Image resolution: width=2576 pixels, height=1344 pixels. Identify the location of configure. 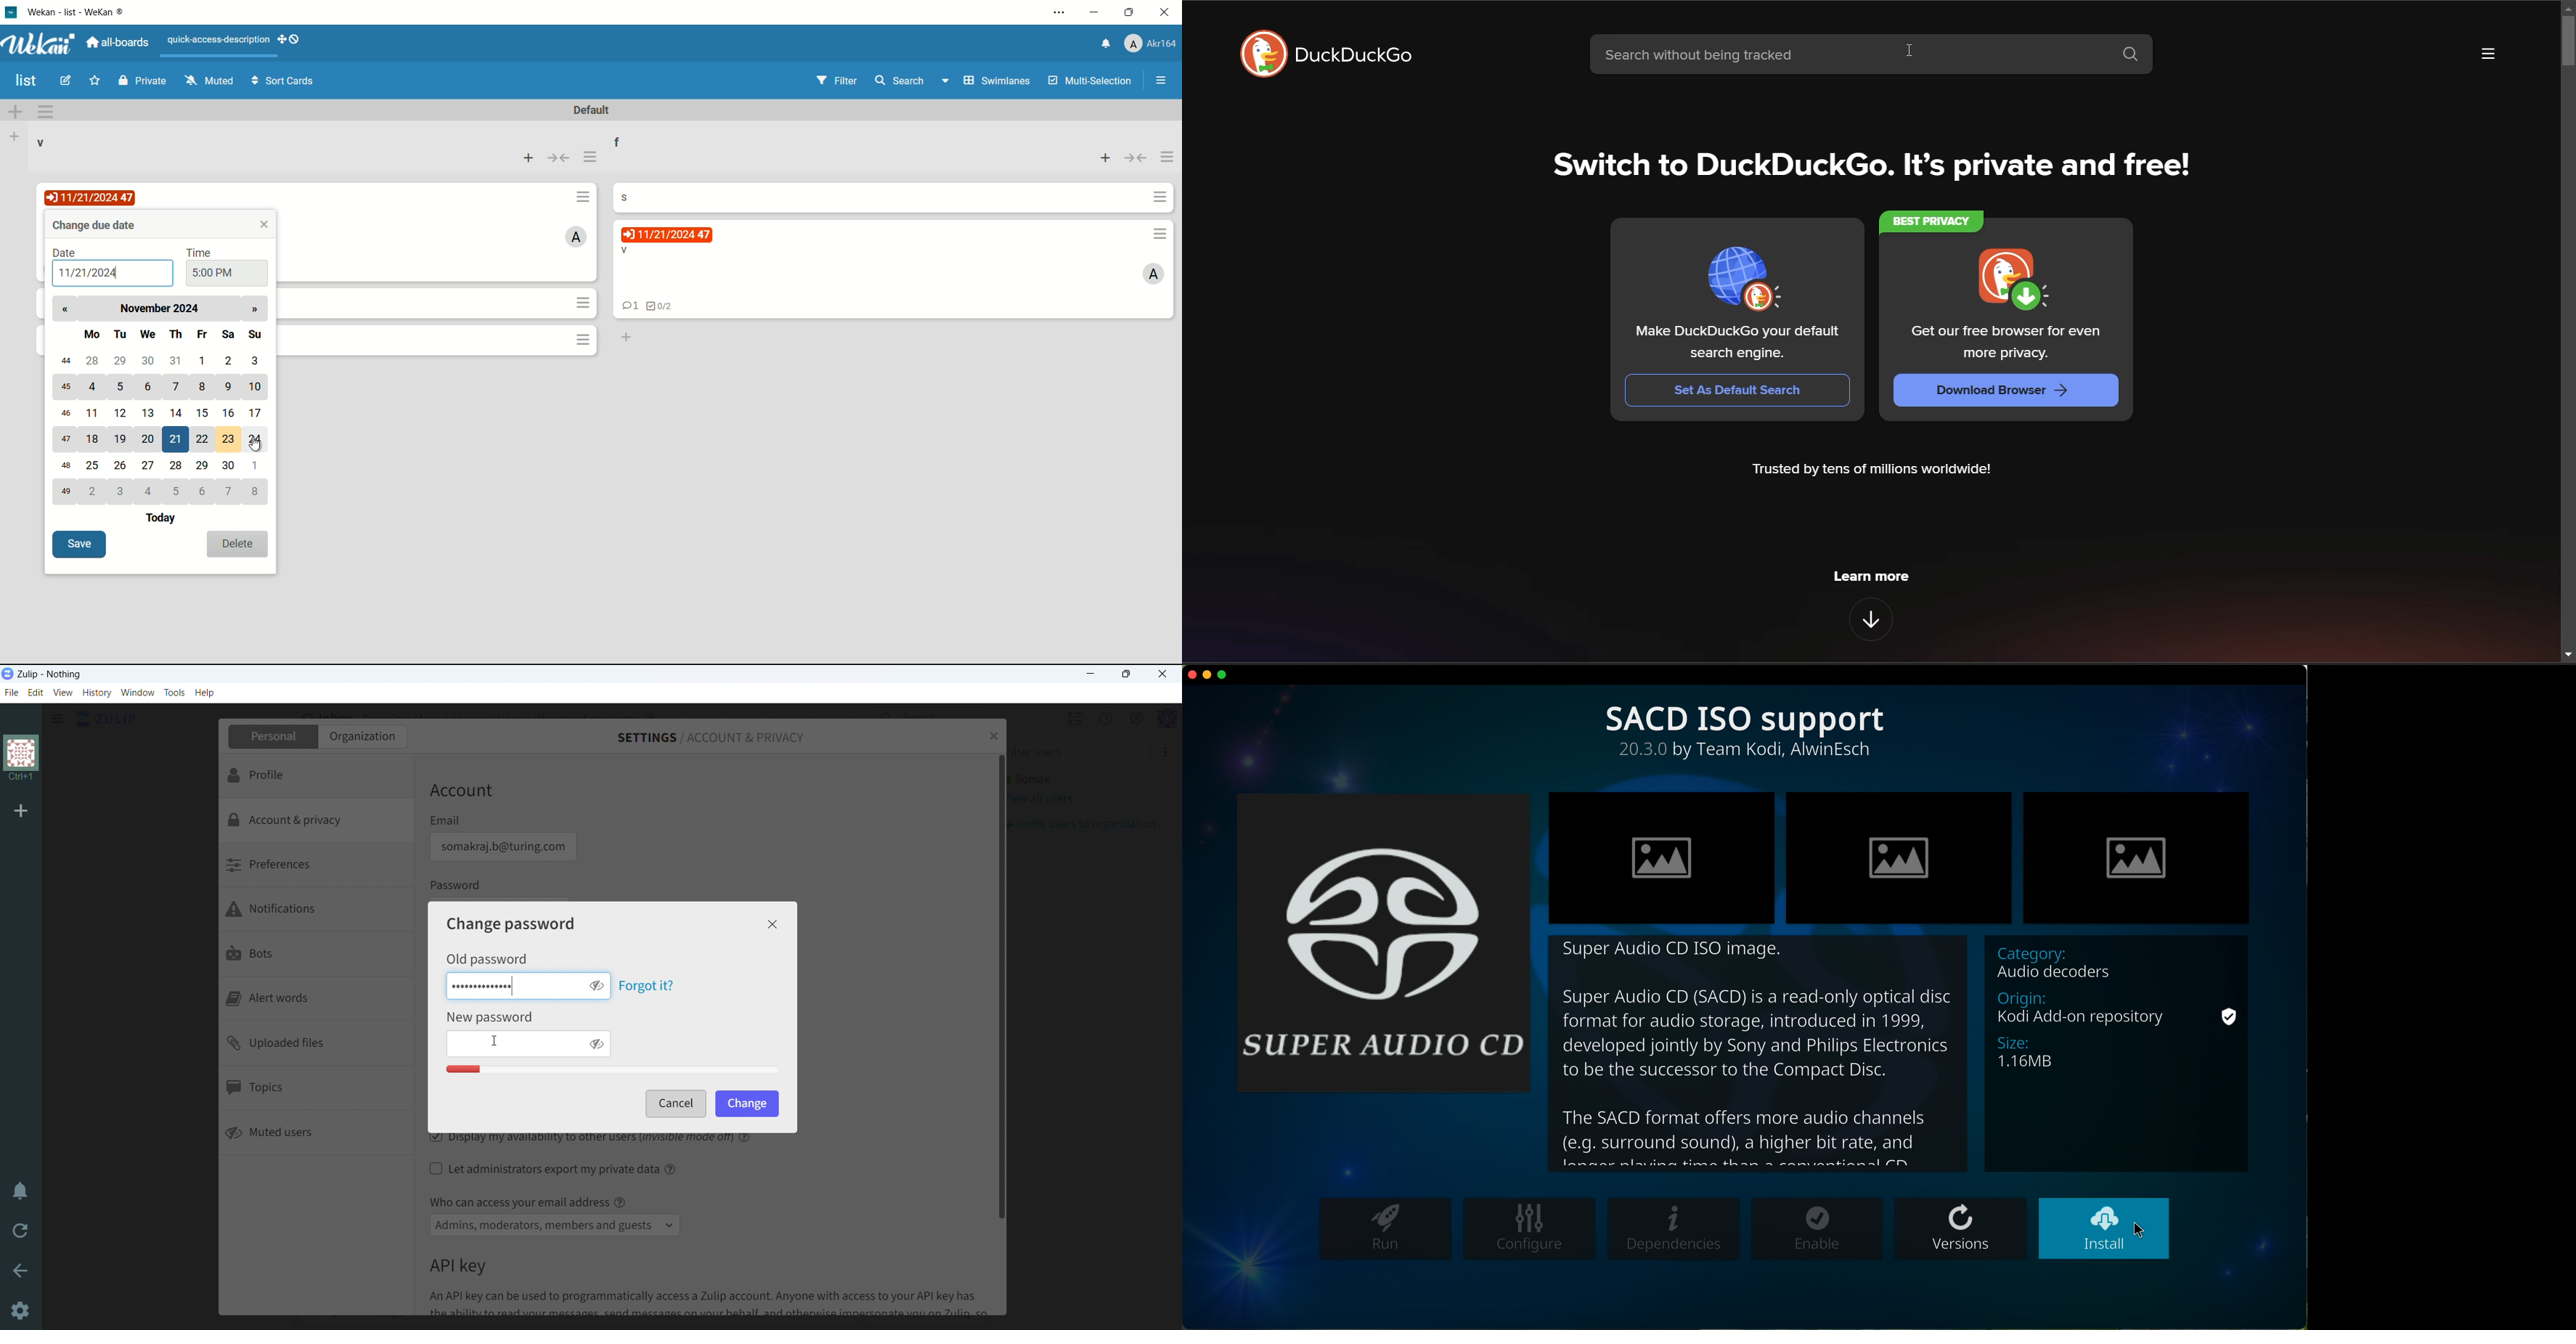
(1527, 1230).